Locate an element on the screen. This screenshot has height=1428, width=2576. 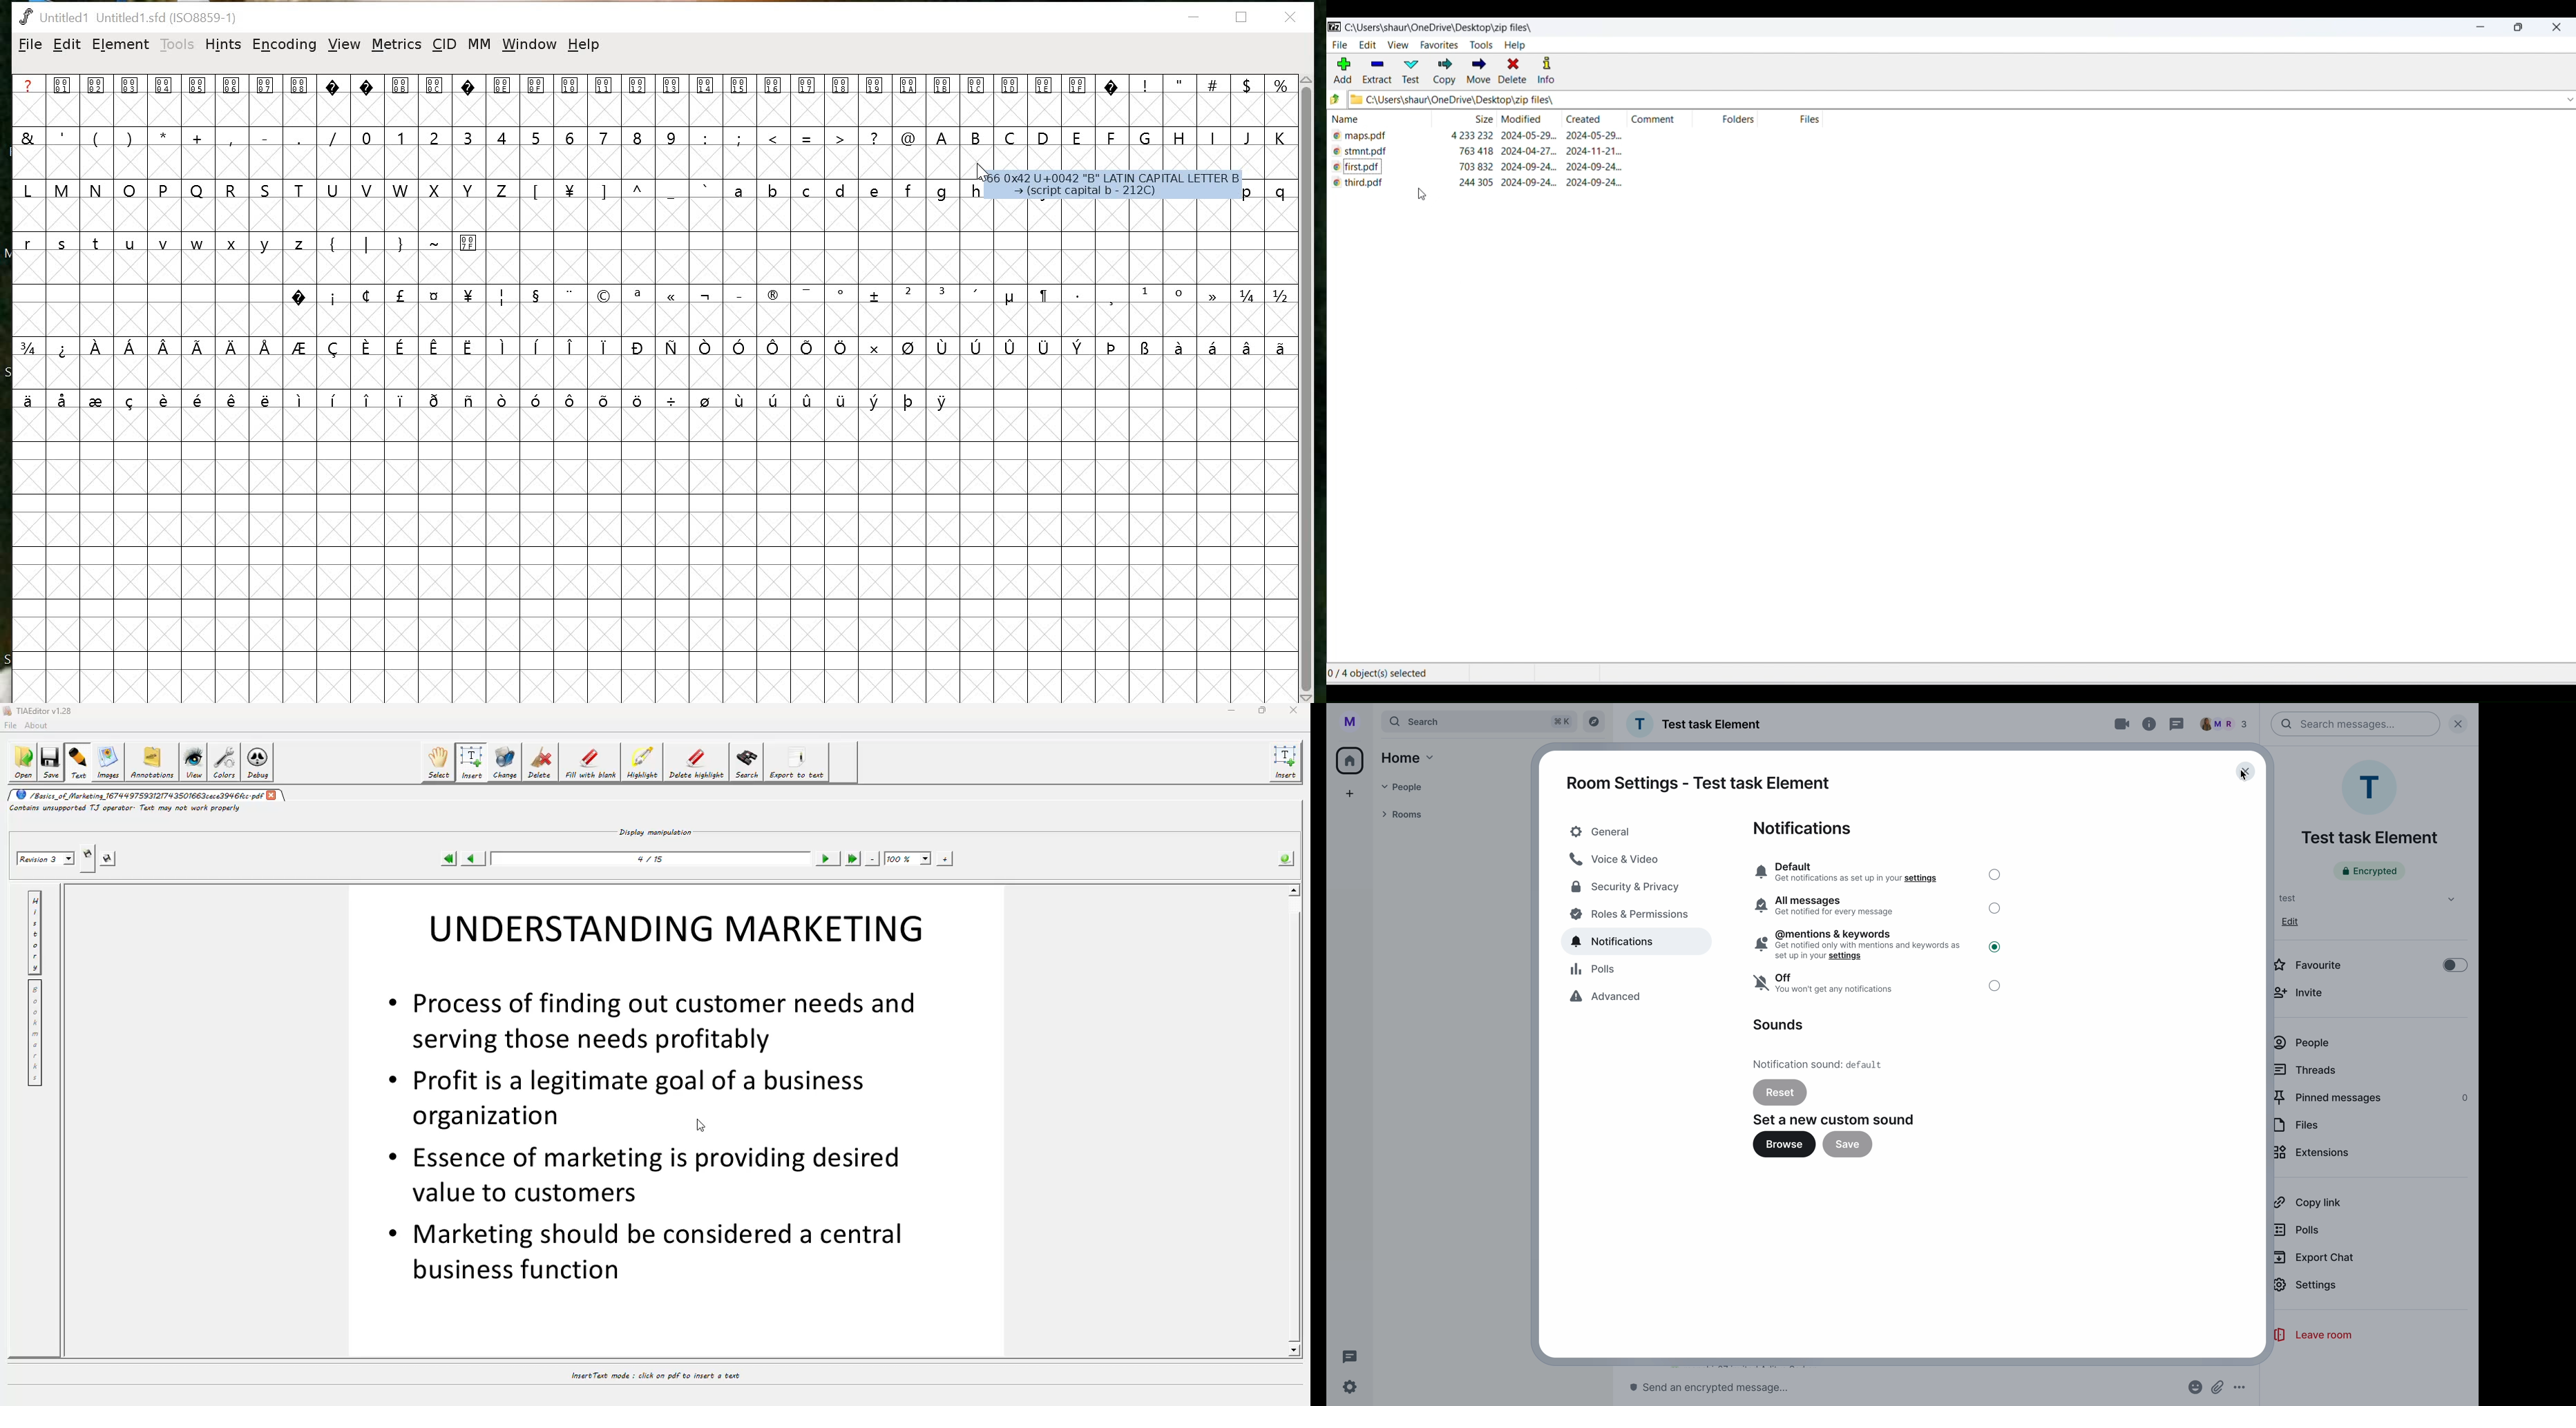
file name is located at coordinates (1366, 134).